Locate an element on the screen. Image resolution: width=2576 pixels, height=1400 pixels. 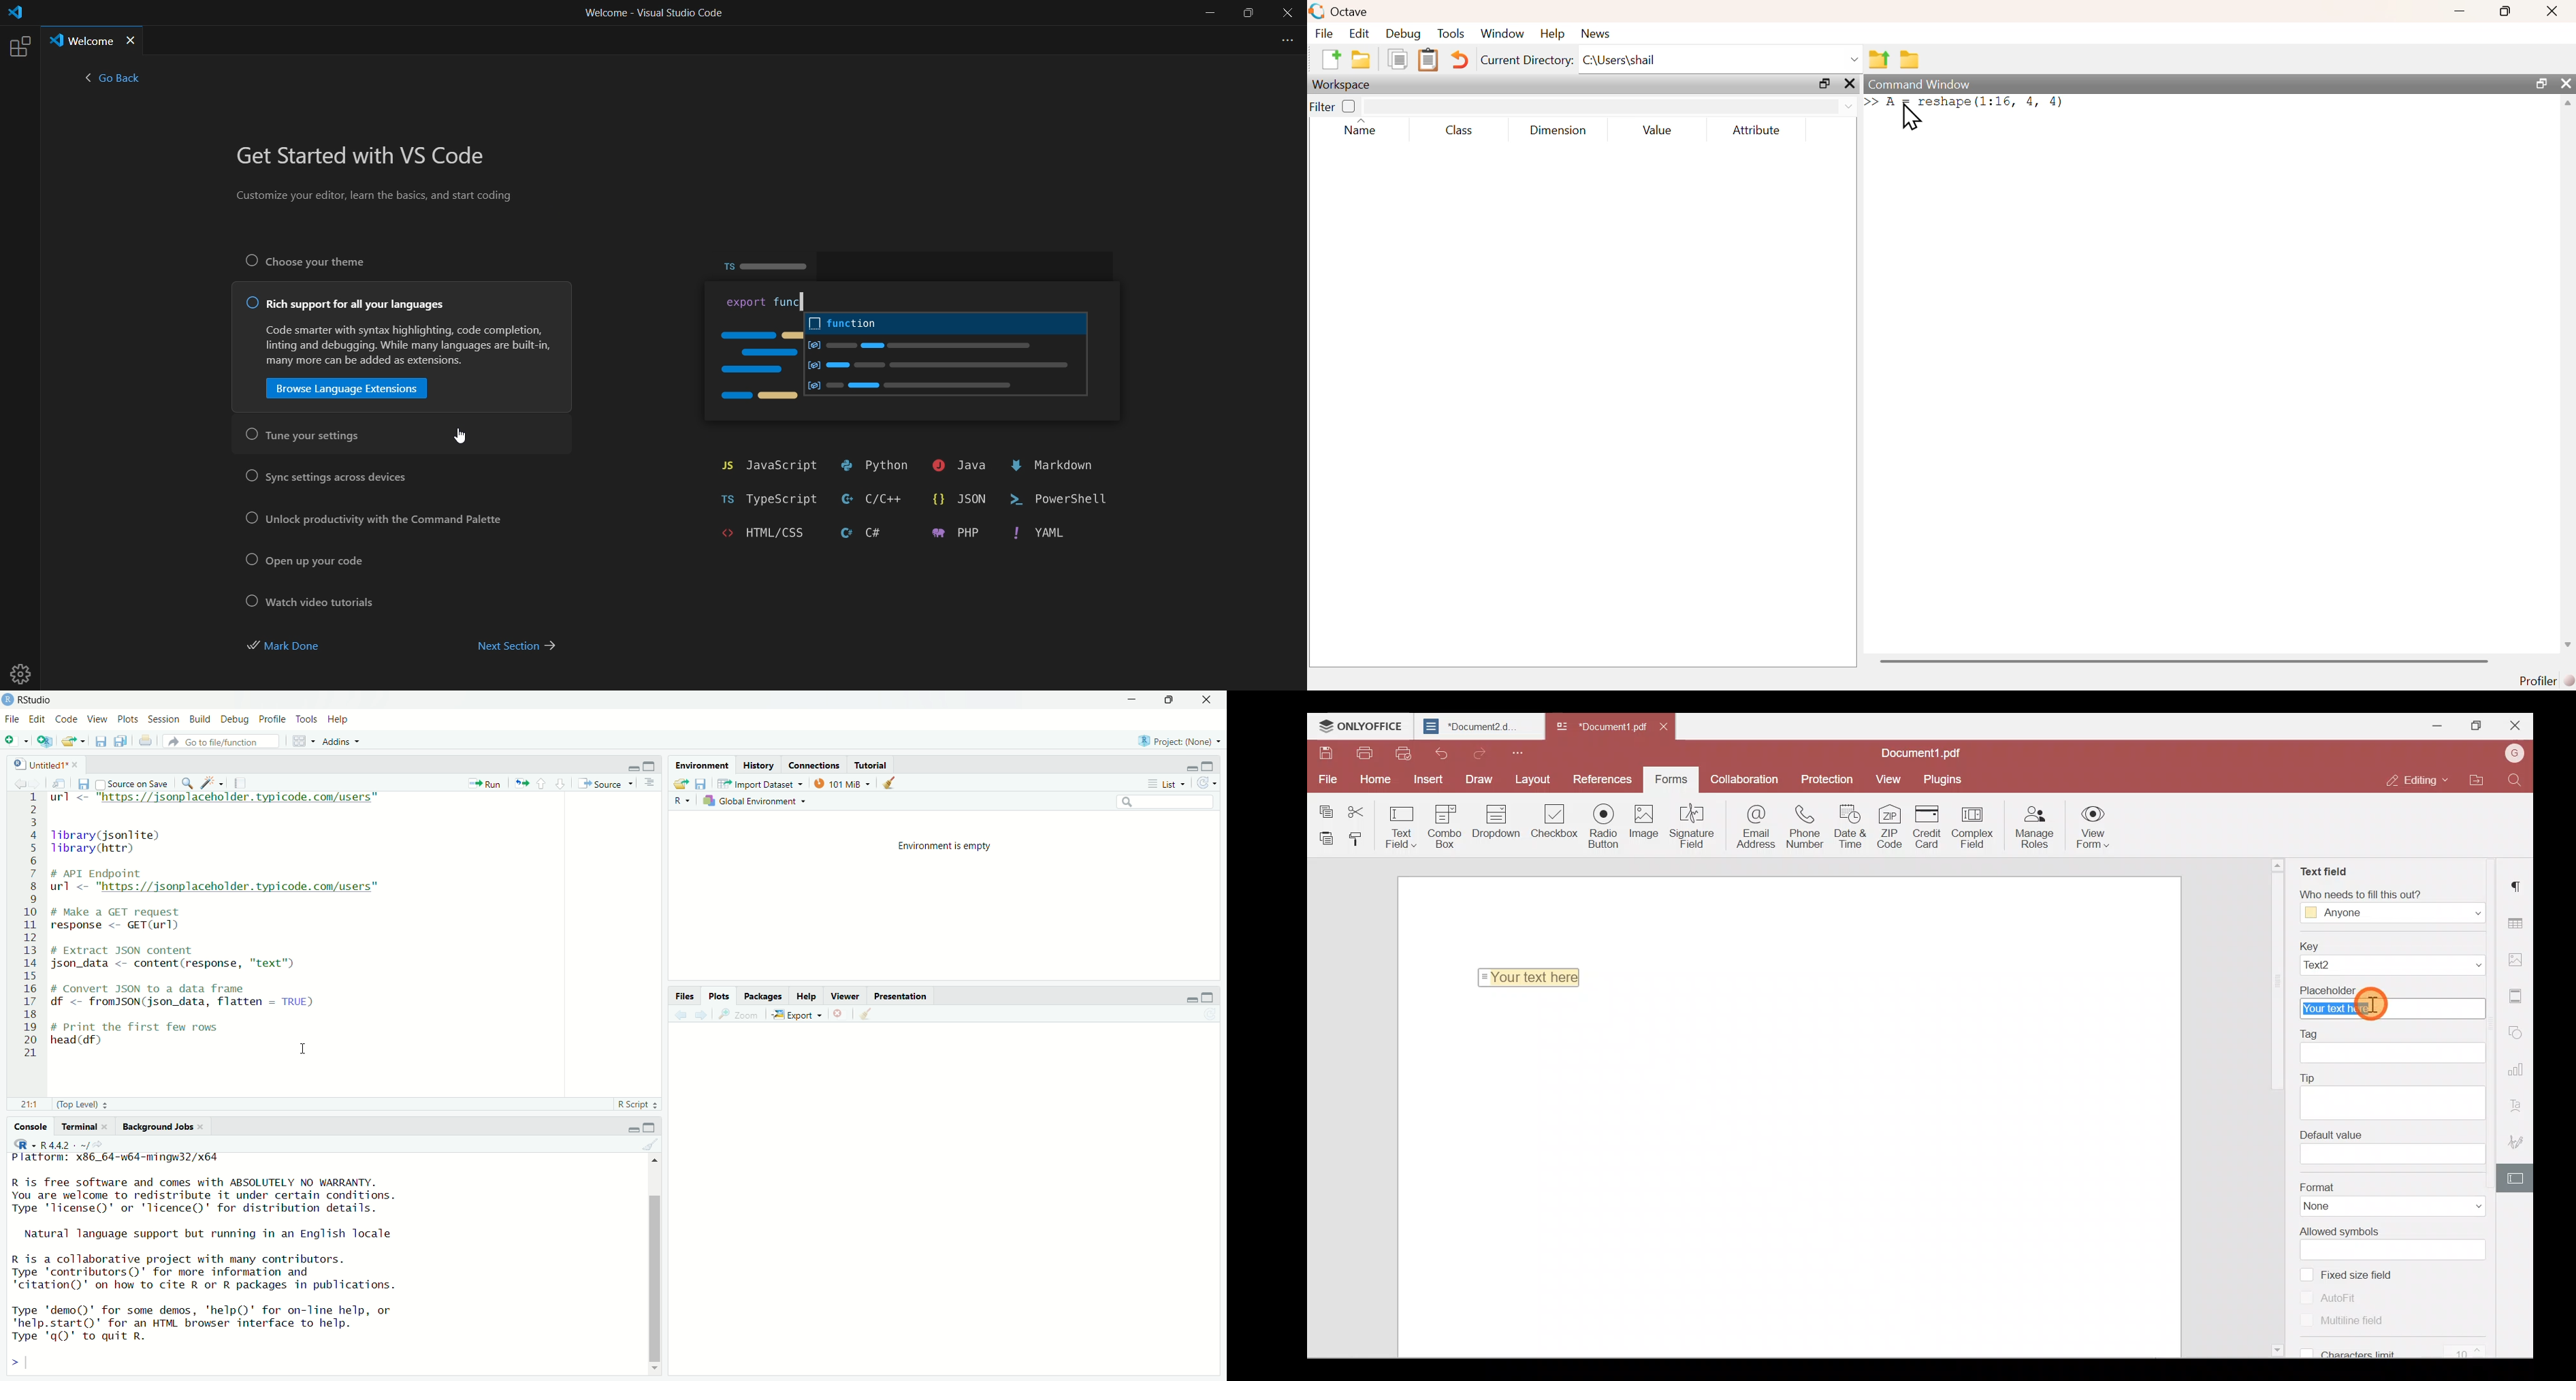
Environment is empty is located at coordinates (945, 847).